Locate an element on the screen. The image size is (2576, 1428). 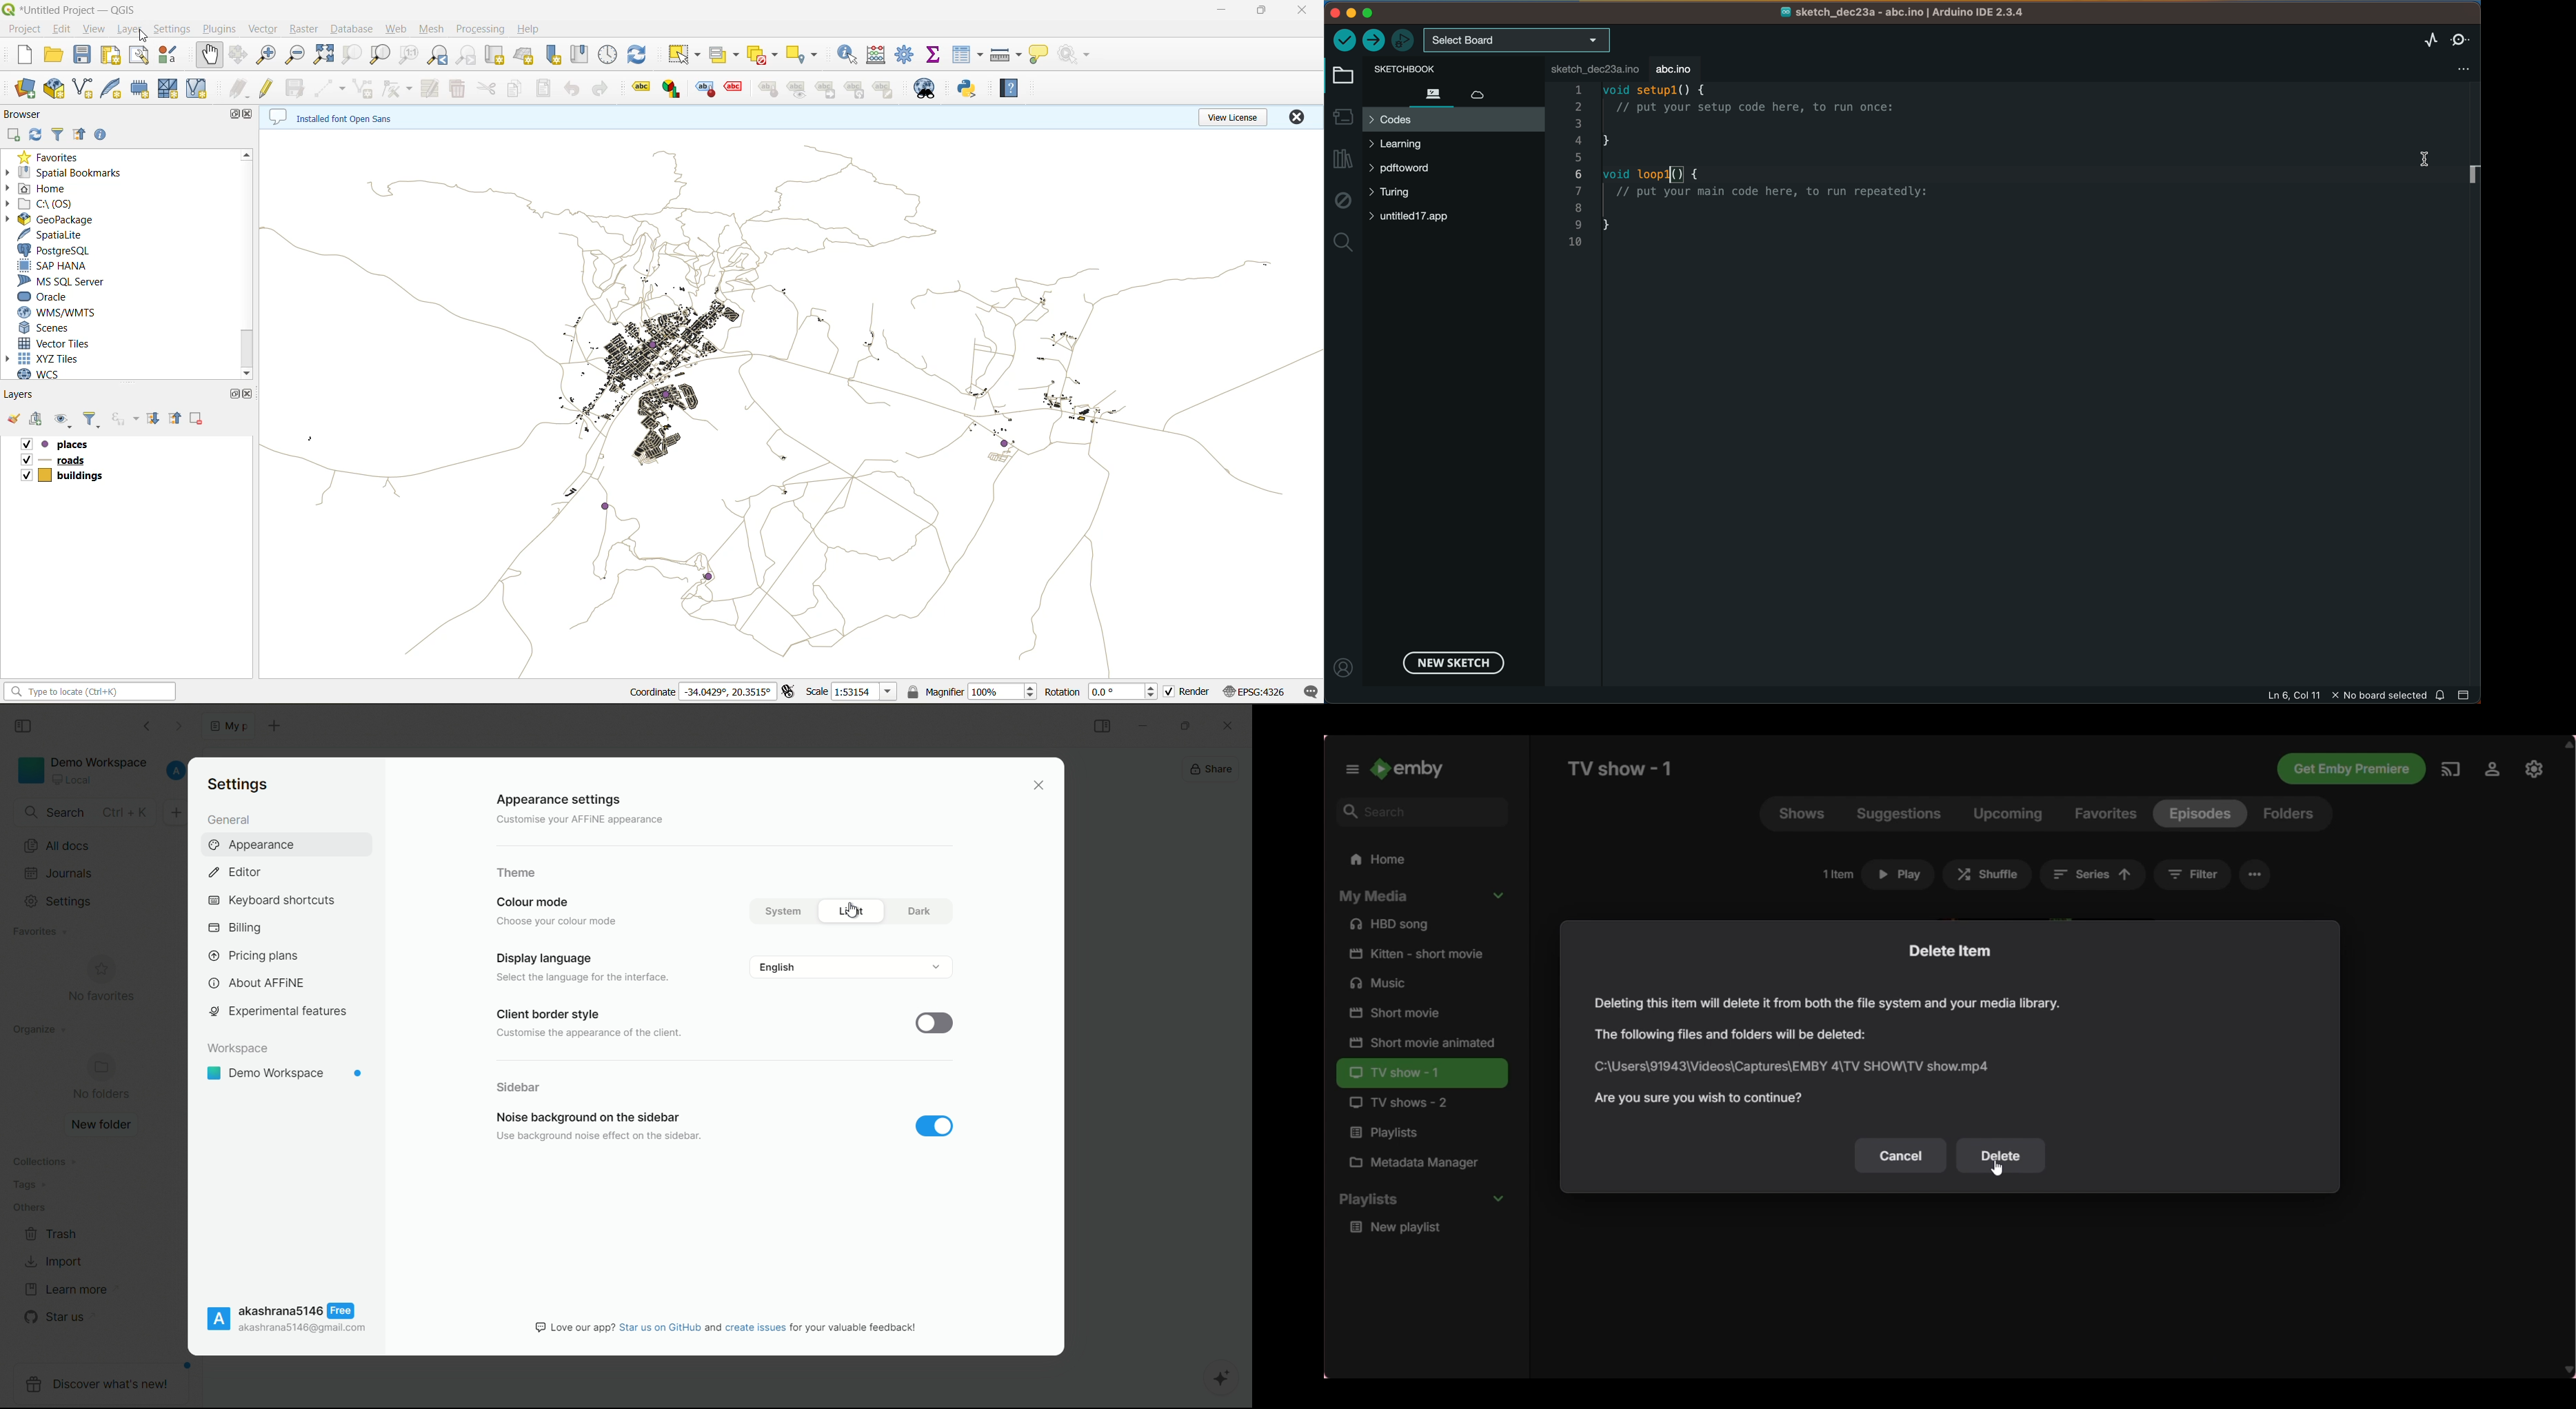
Sidebar is located at coordinates (519, 1086).